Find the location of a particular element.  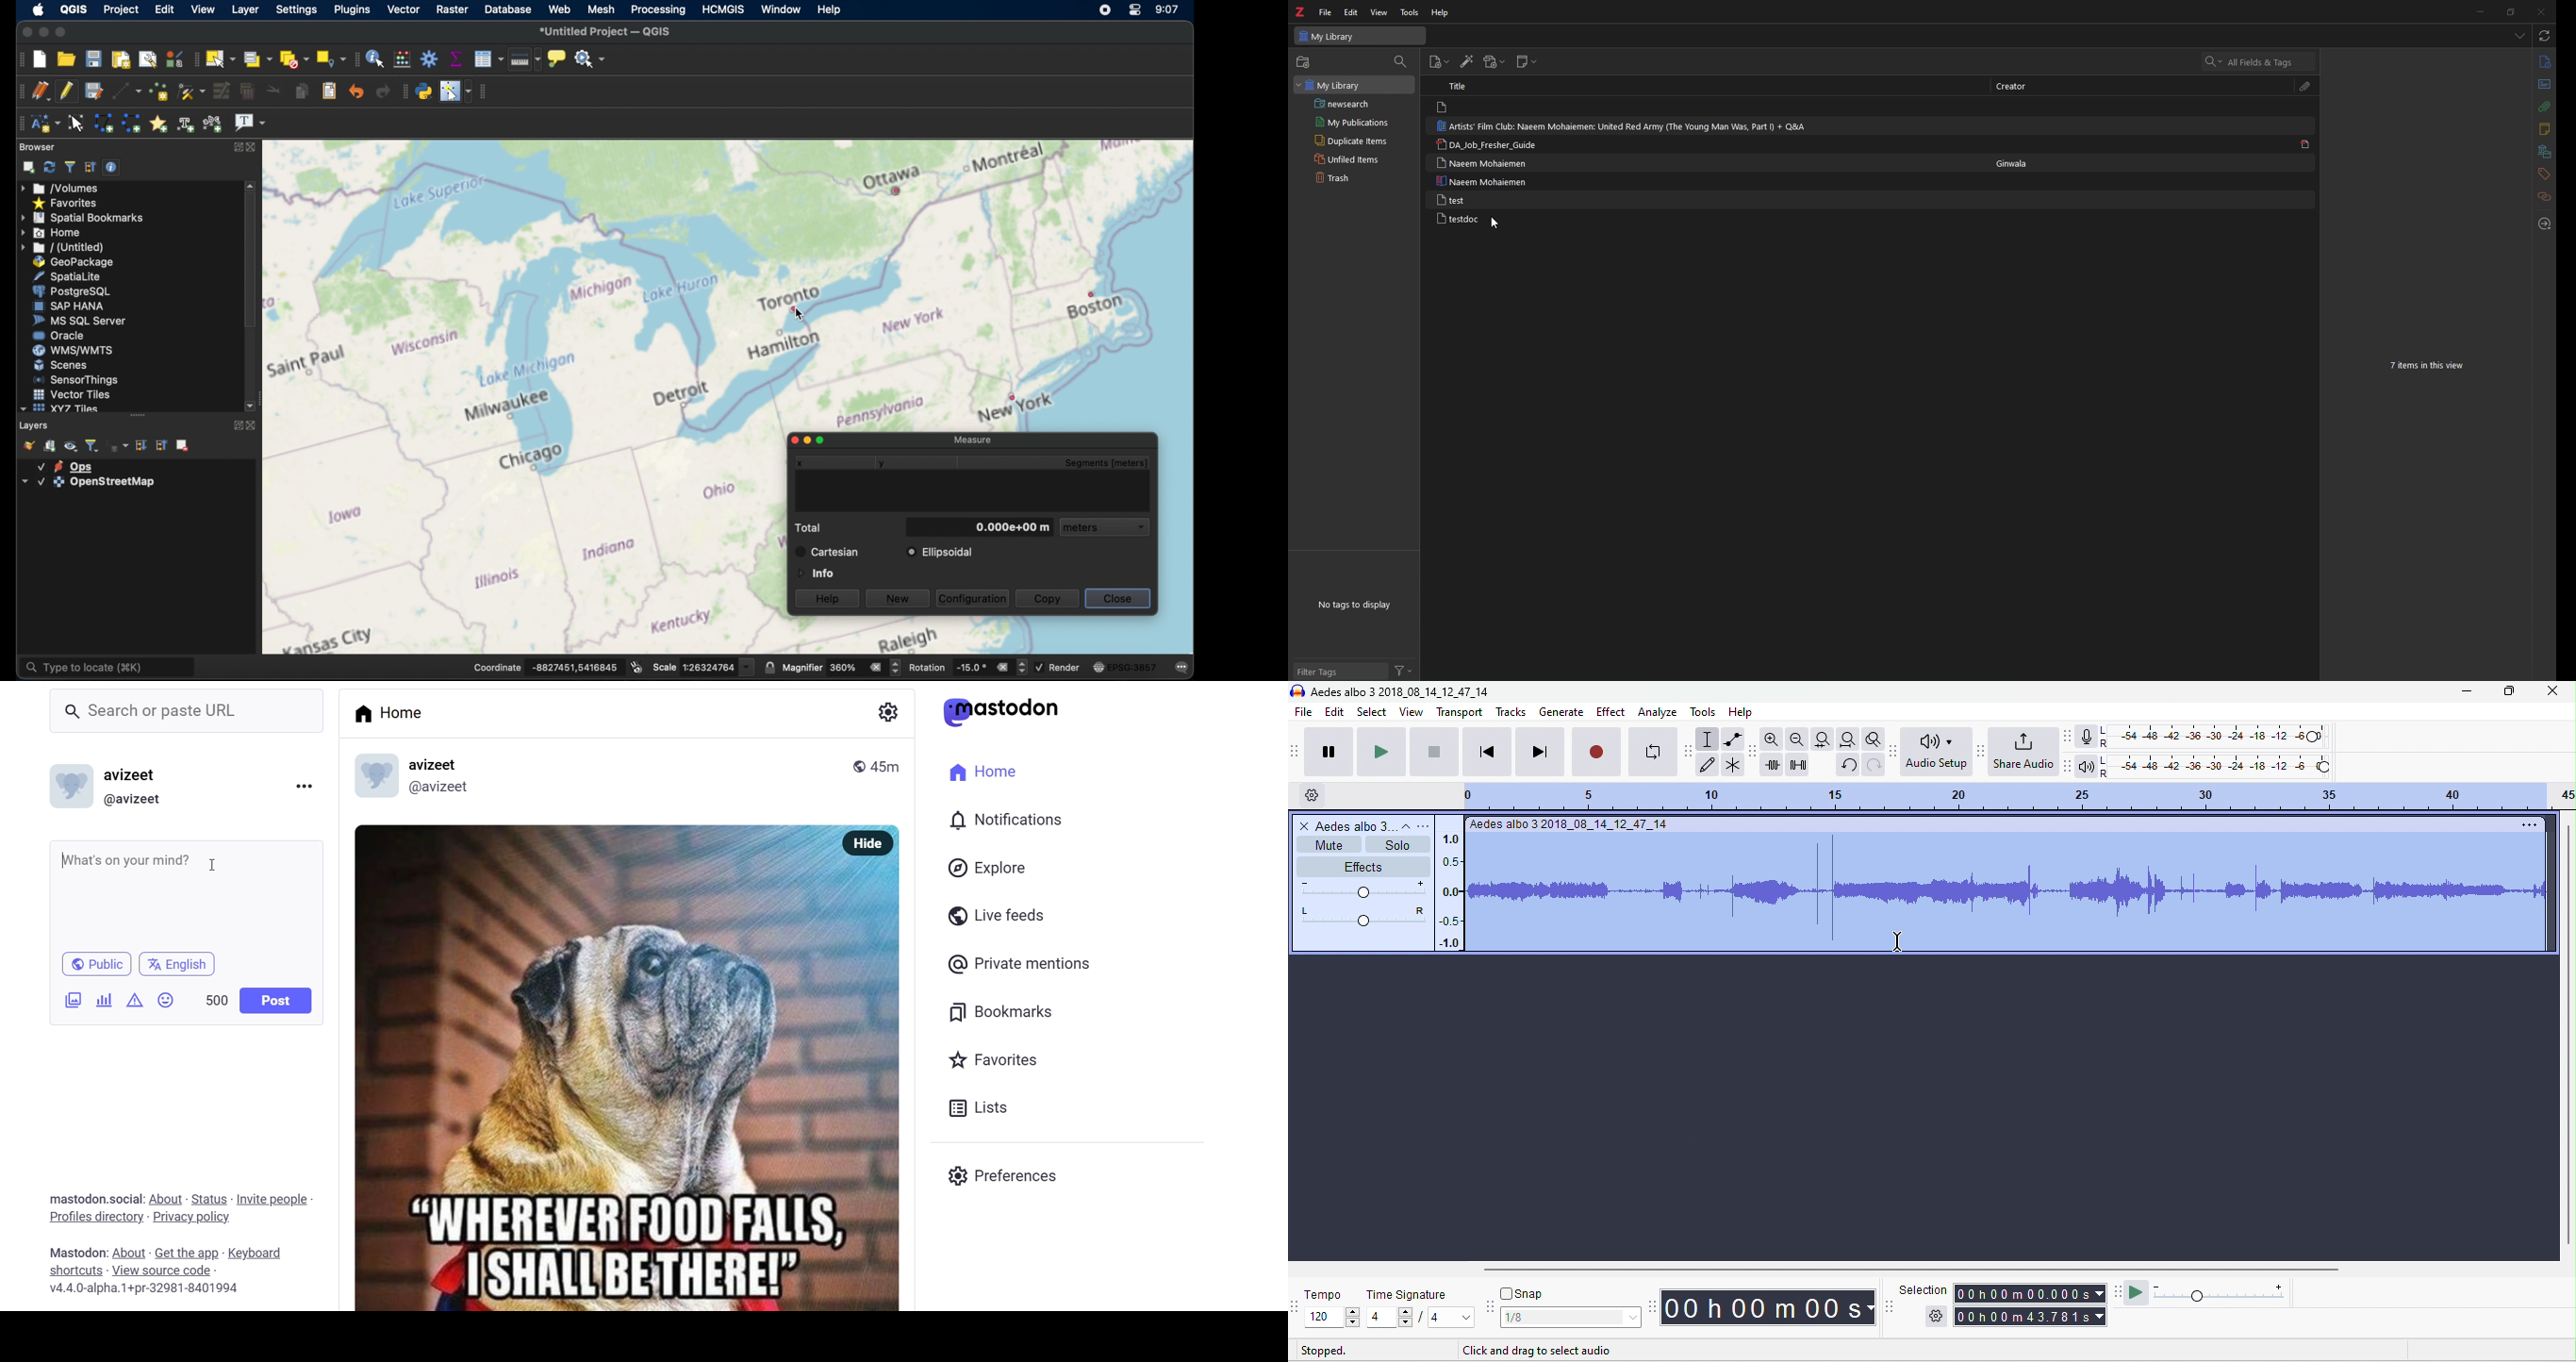

delete selected is located at coordinates (246, 91).